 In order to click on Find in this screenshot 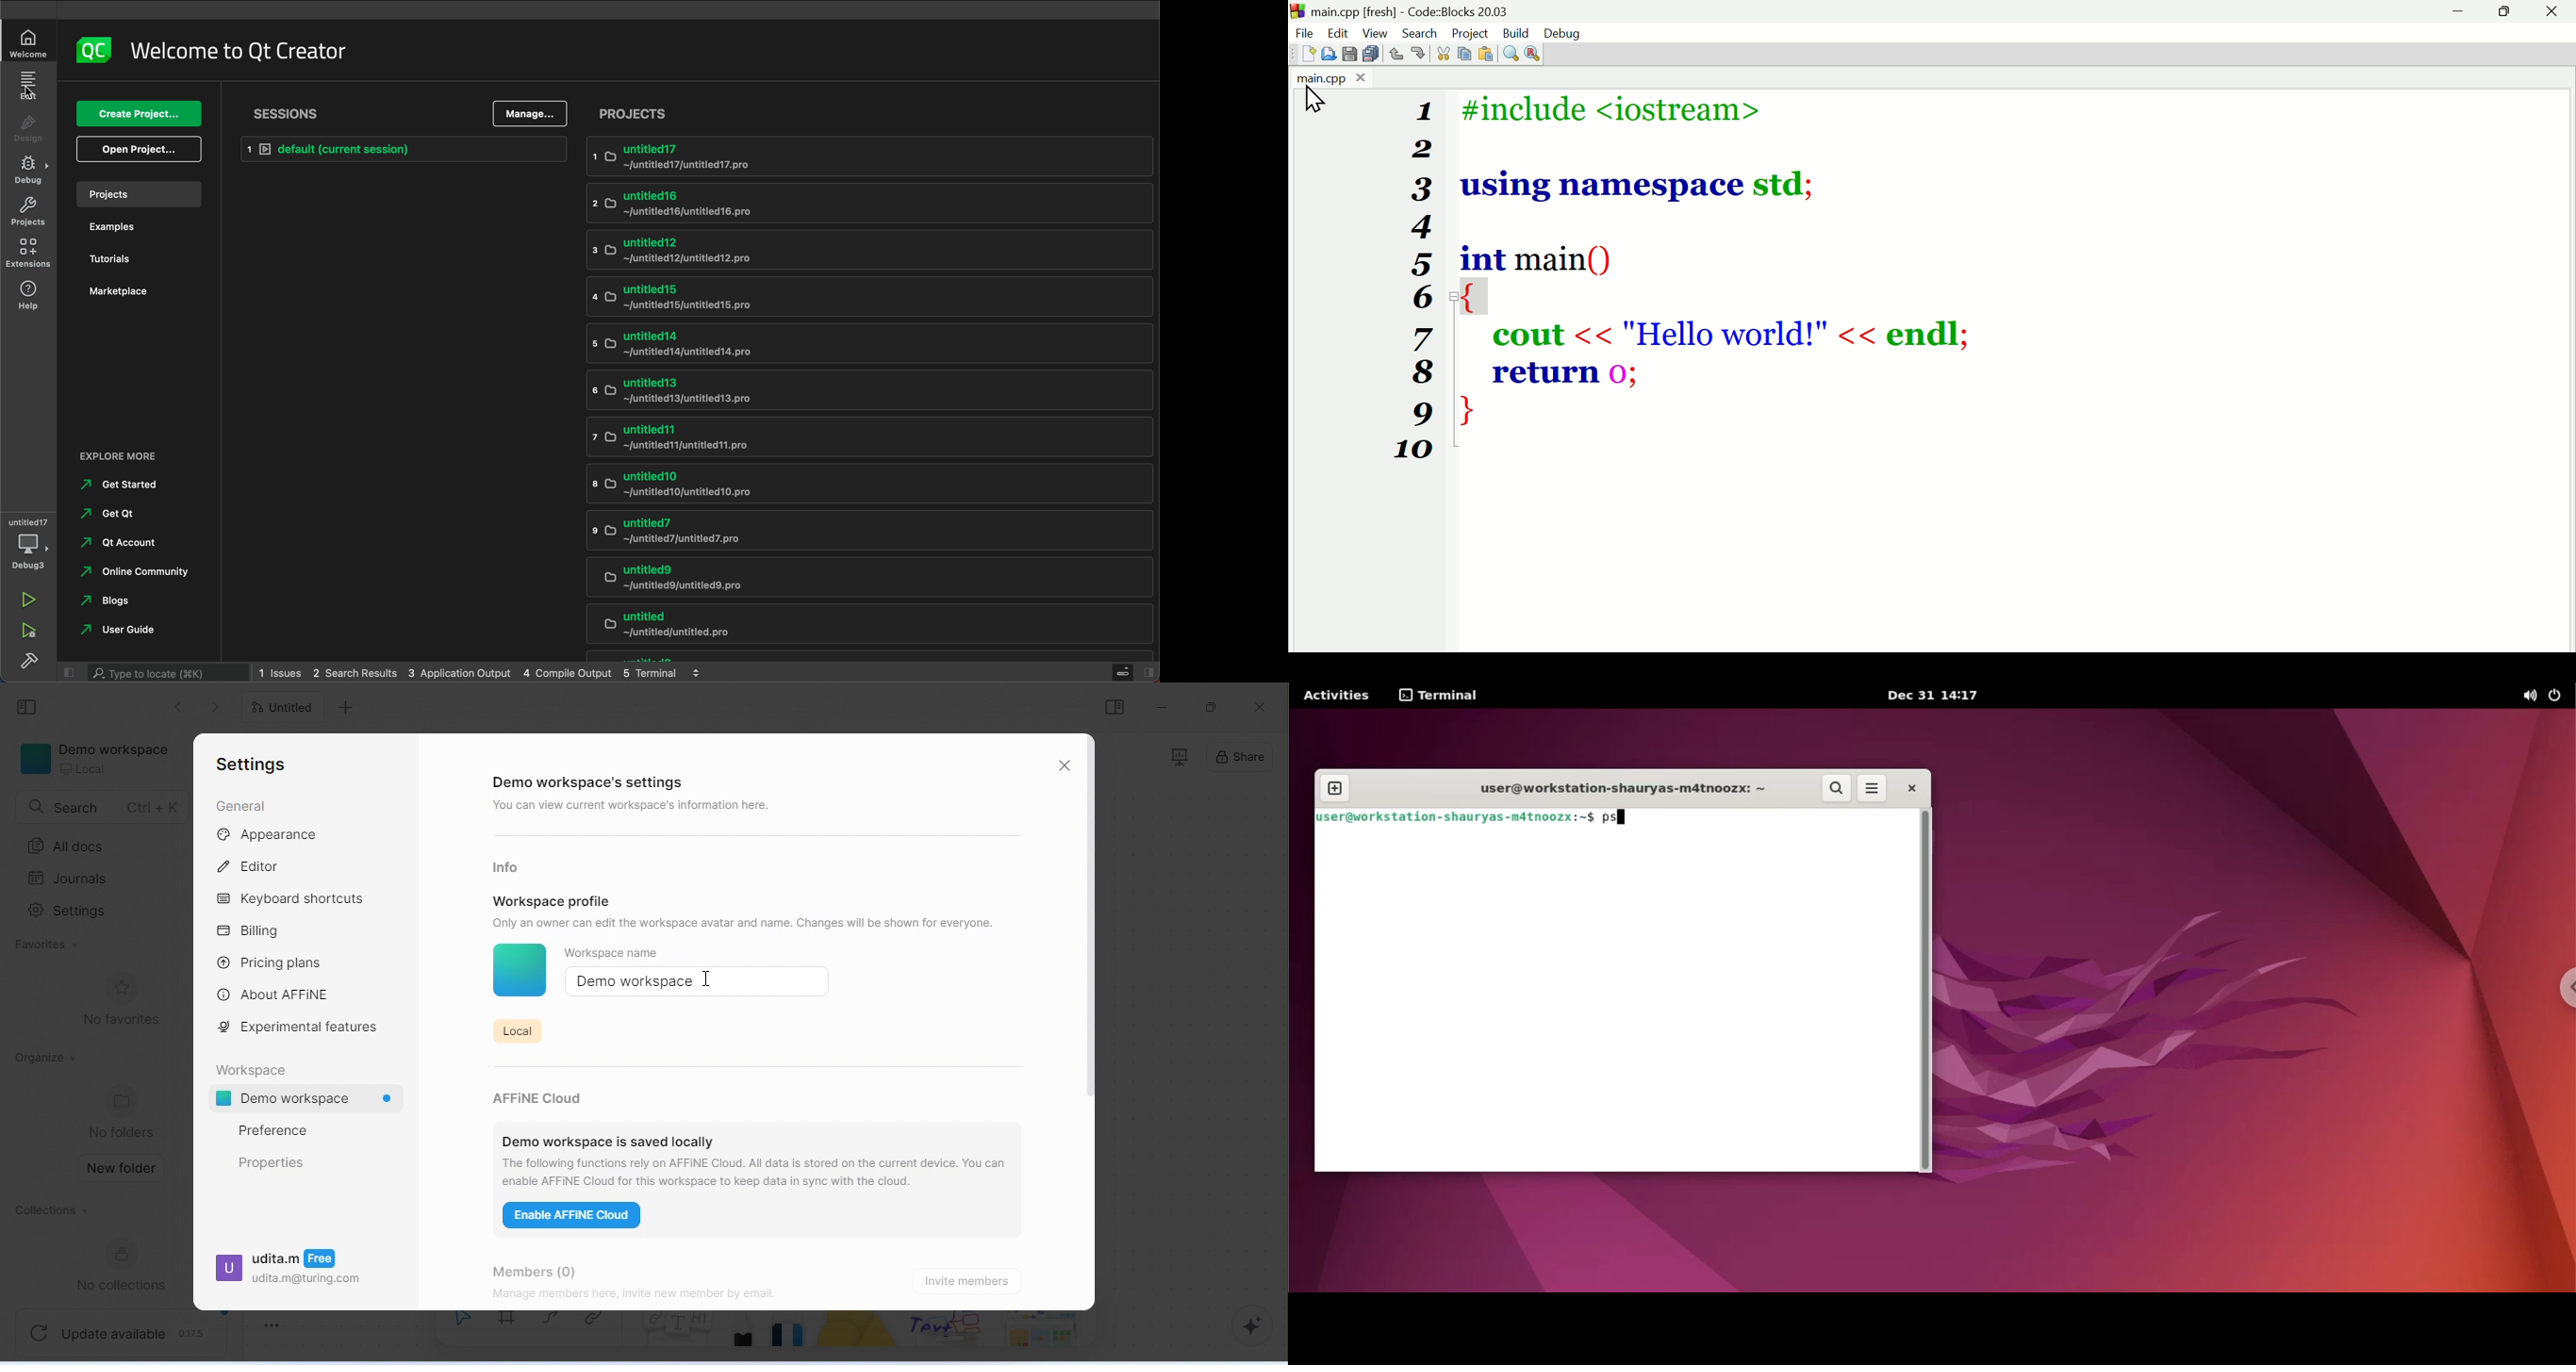, I will do `click(1510, 52)`.